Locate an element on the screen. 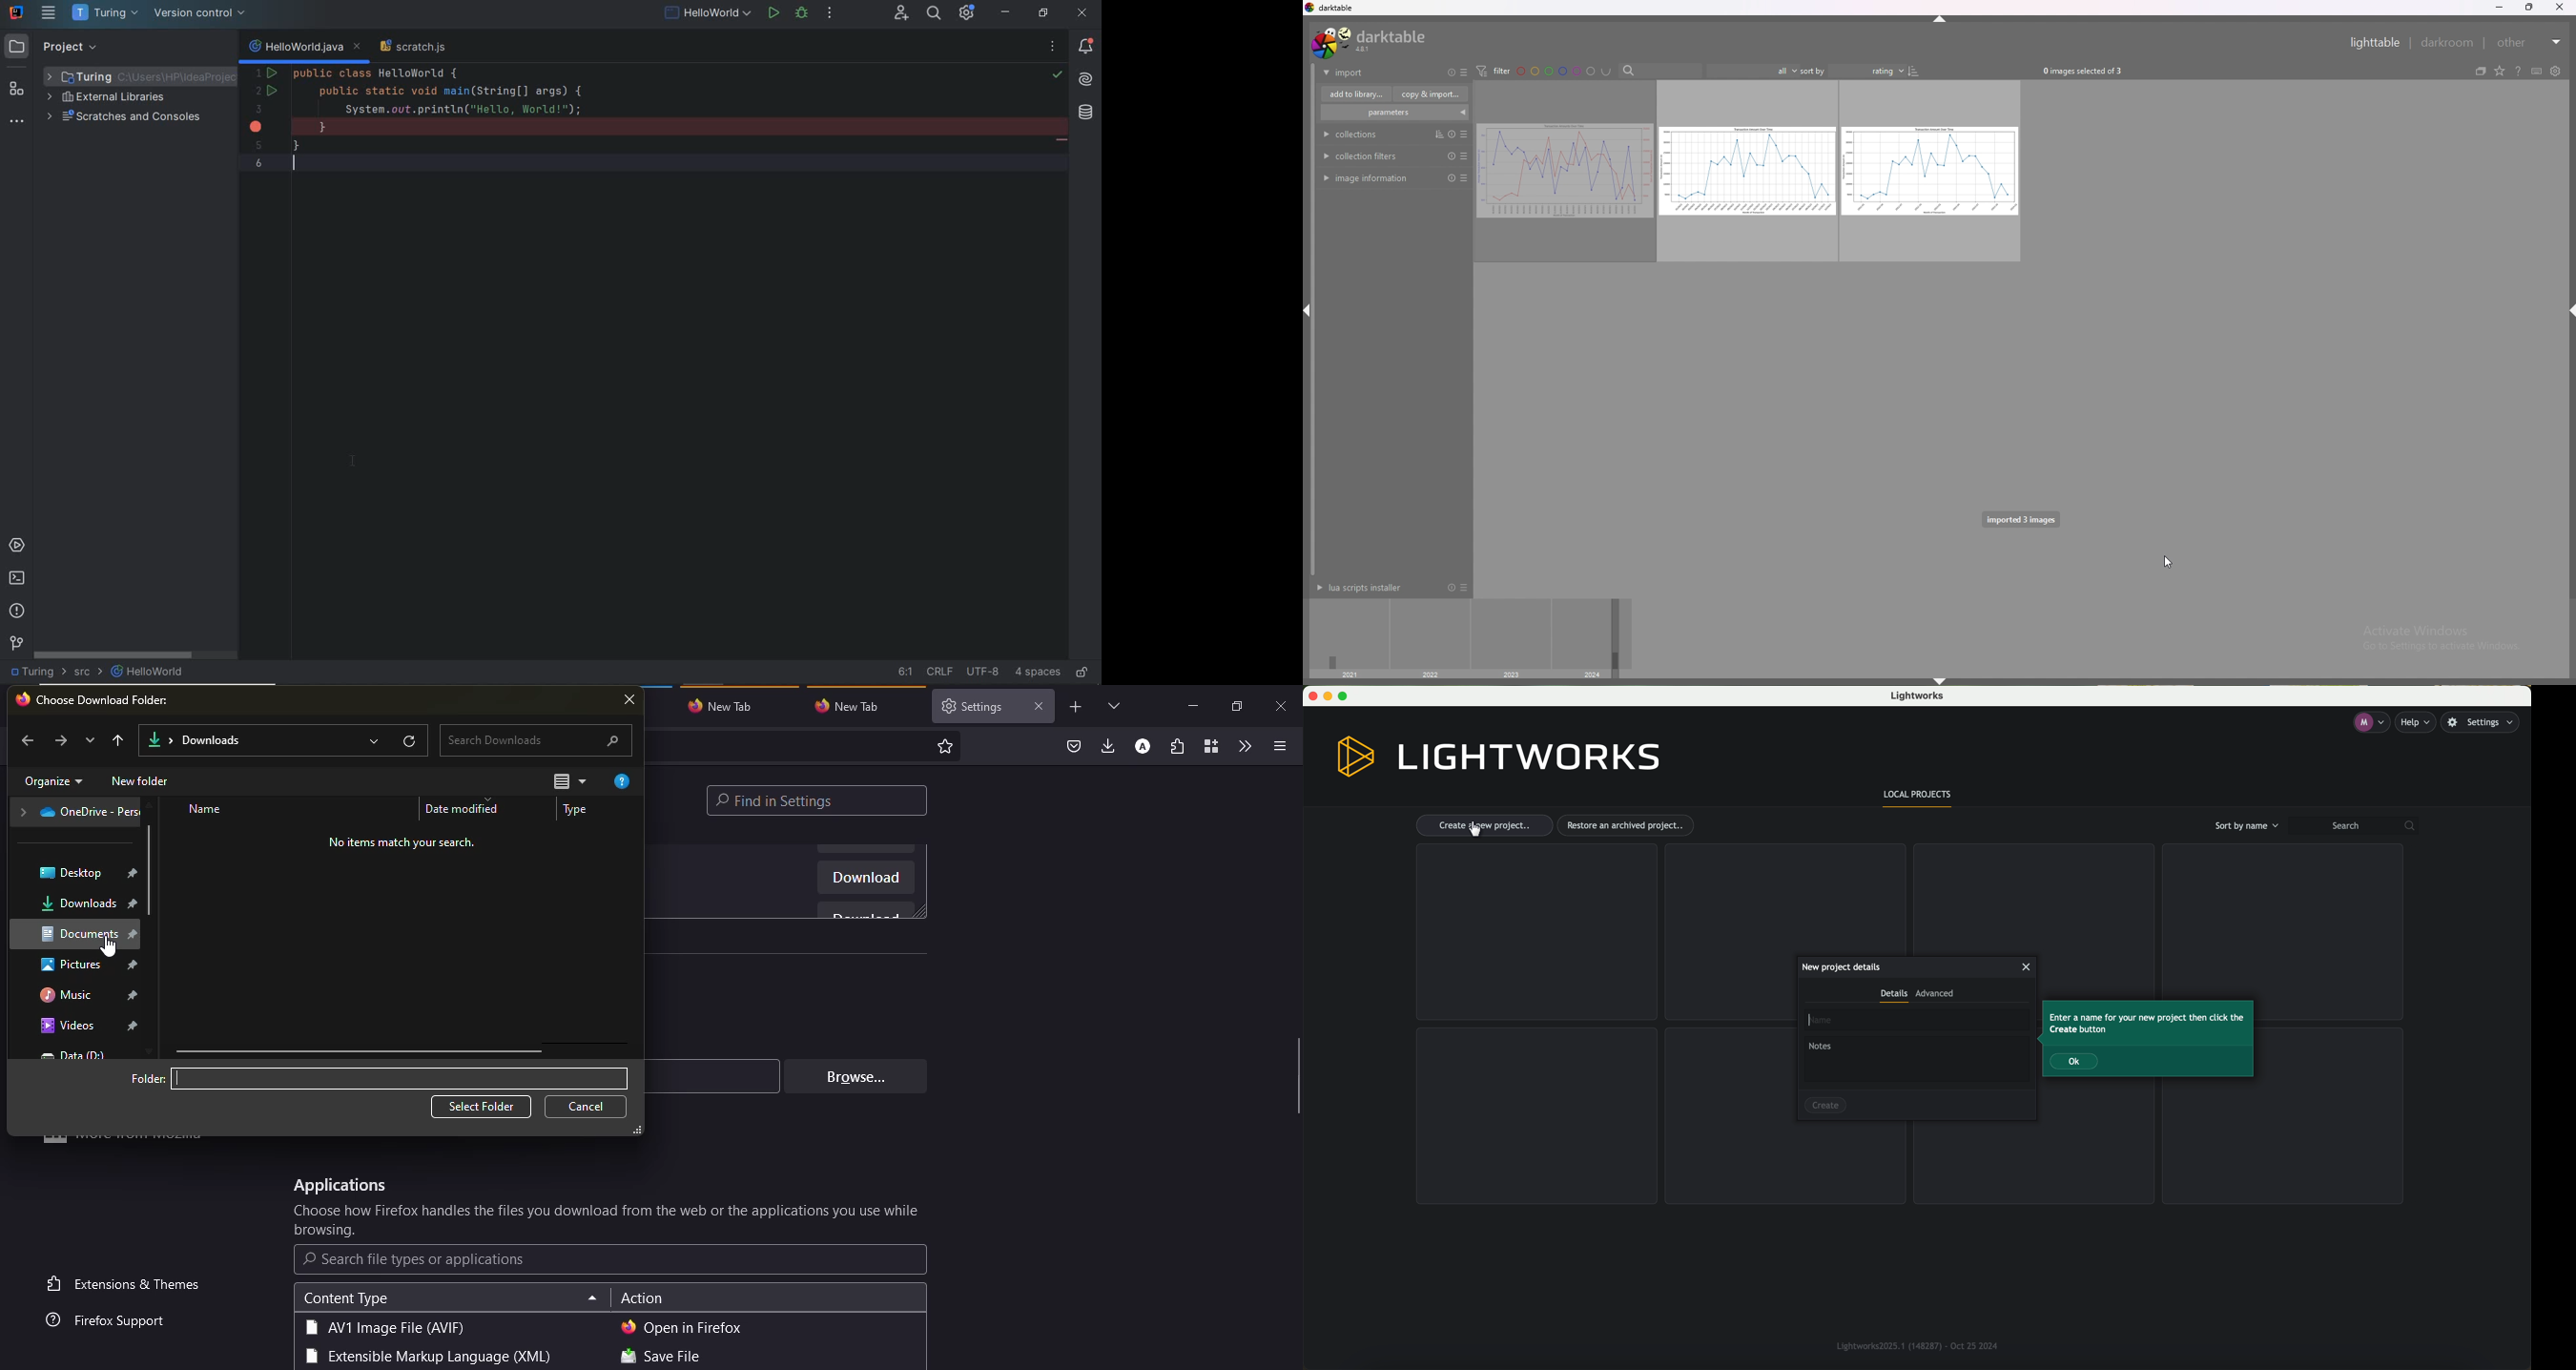 The width and height of the screenshot is (2576, 1372). location is located at coordinates (246, 1079).